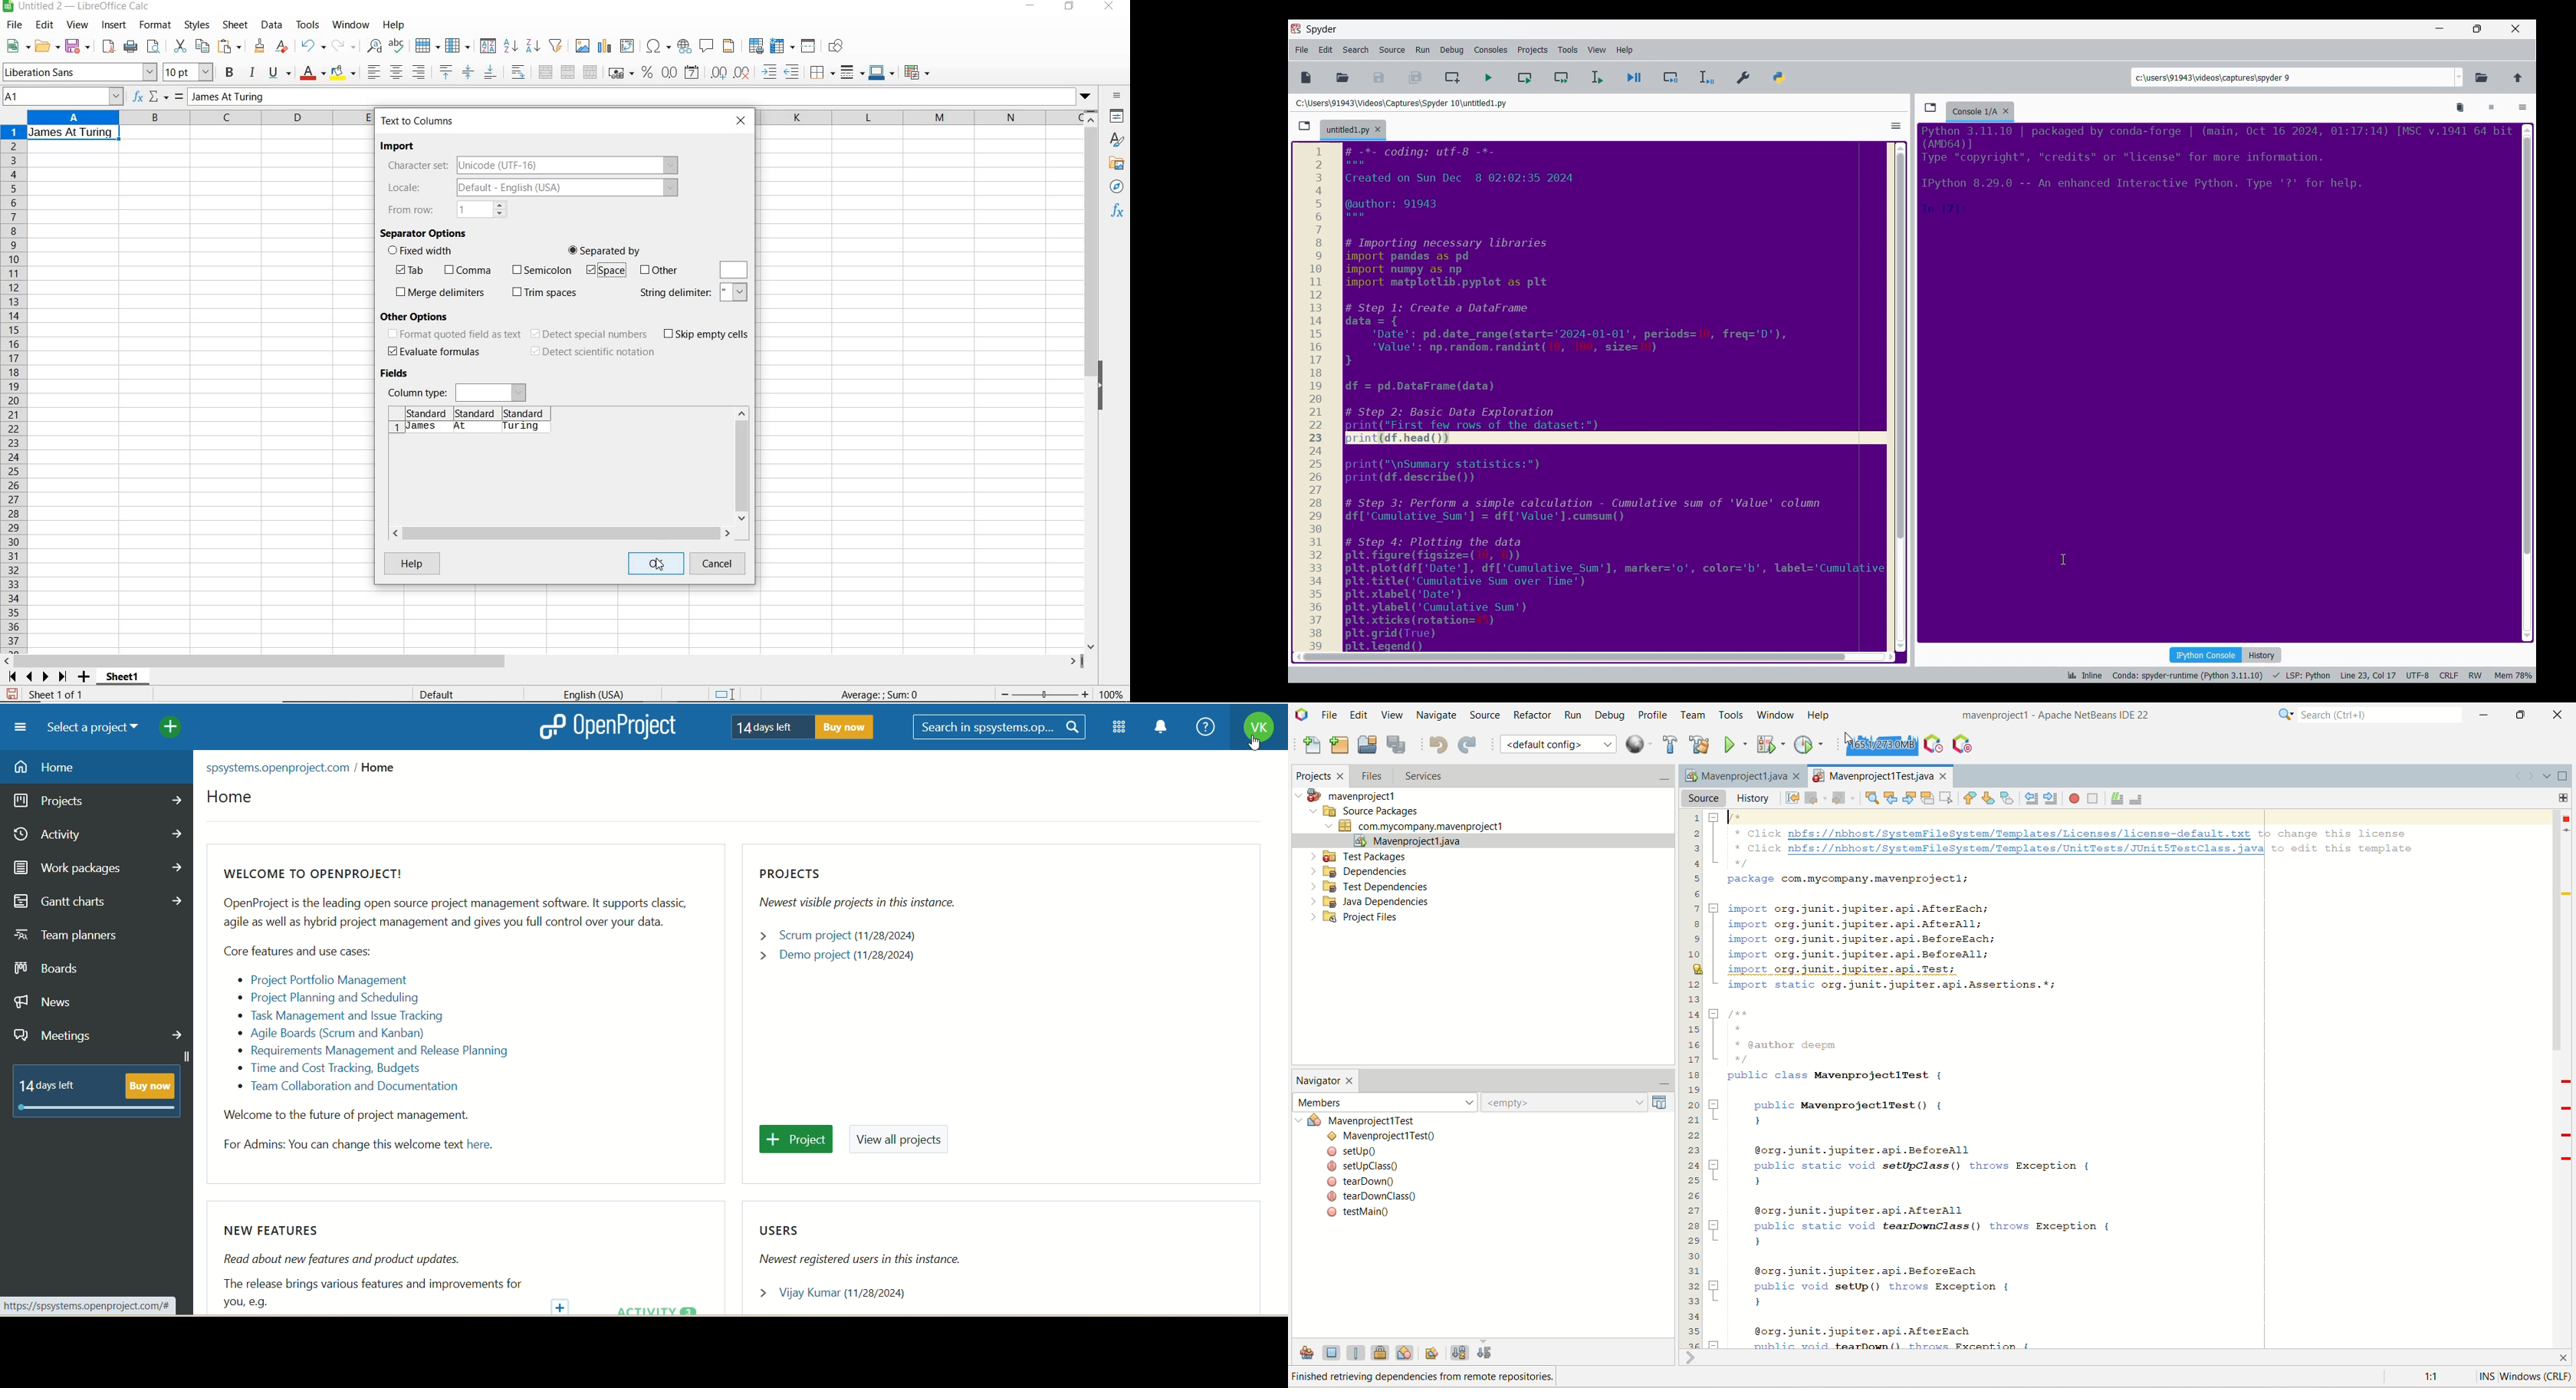 This screenshot has width=2576, height=1400. I want to click on save, so click(11, 692).